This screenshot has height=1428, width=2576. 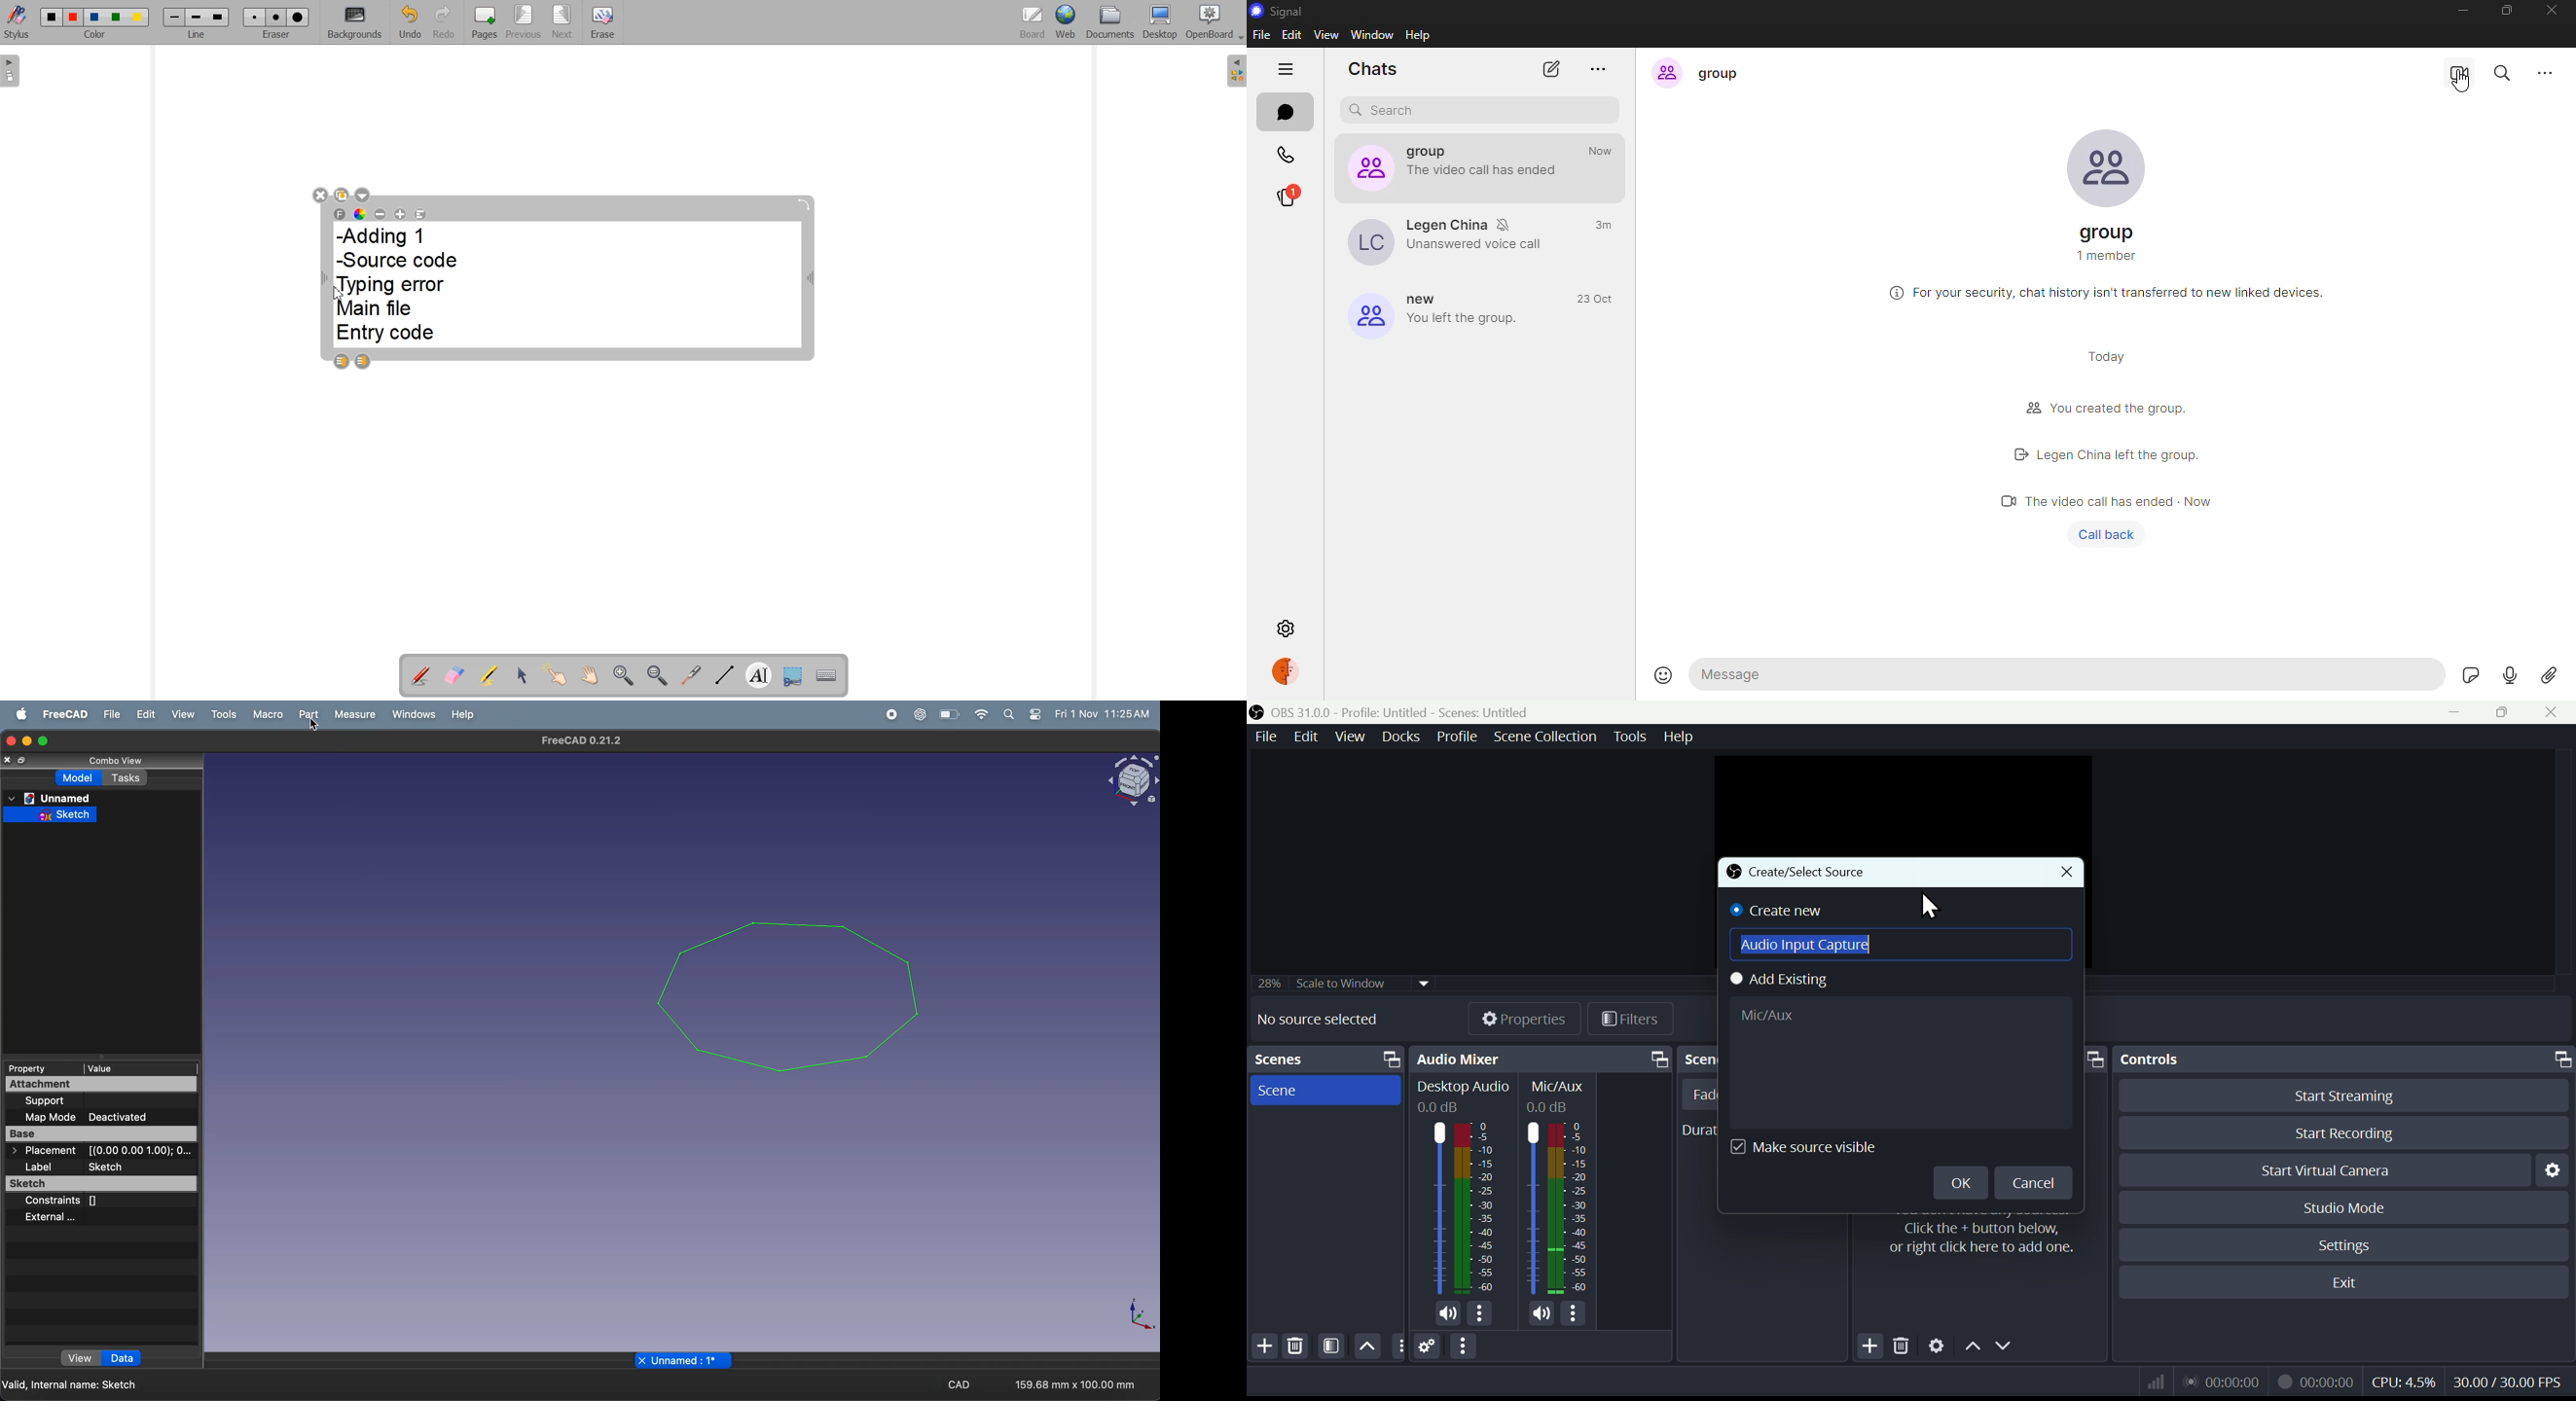 What do you see at coordinates (103, 1133) in the screenshot?
I see `base` at bounding box center [103, 1133].